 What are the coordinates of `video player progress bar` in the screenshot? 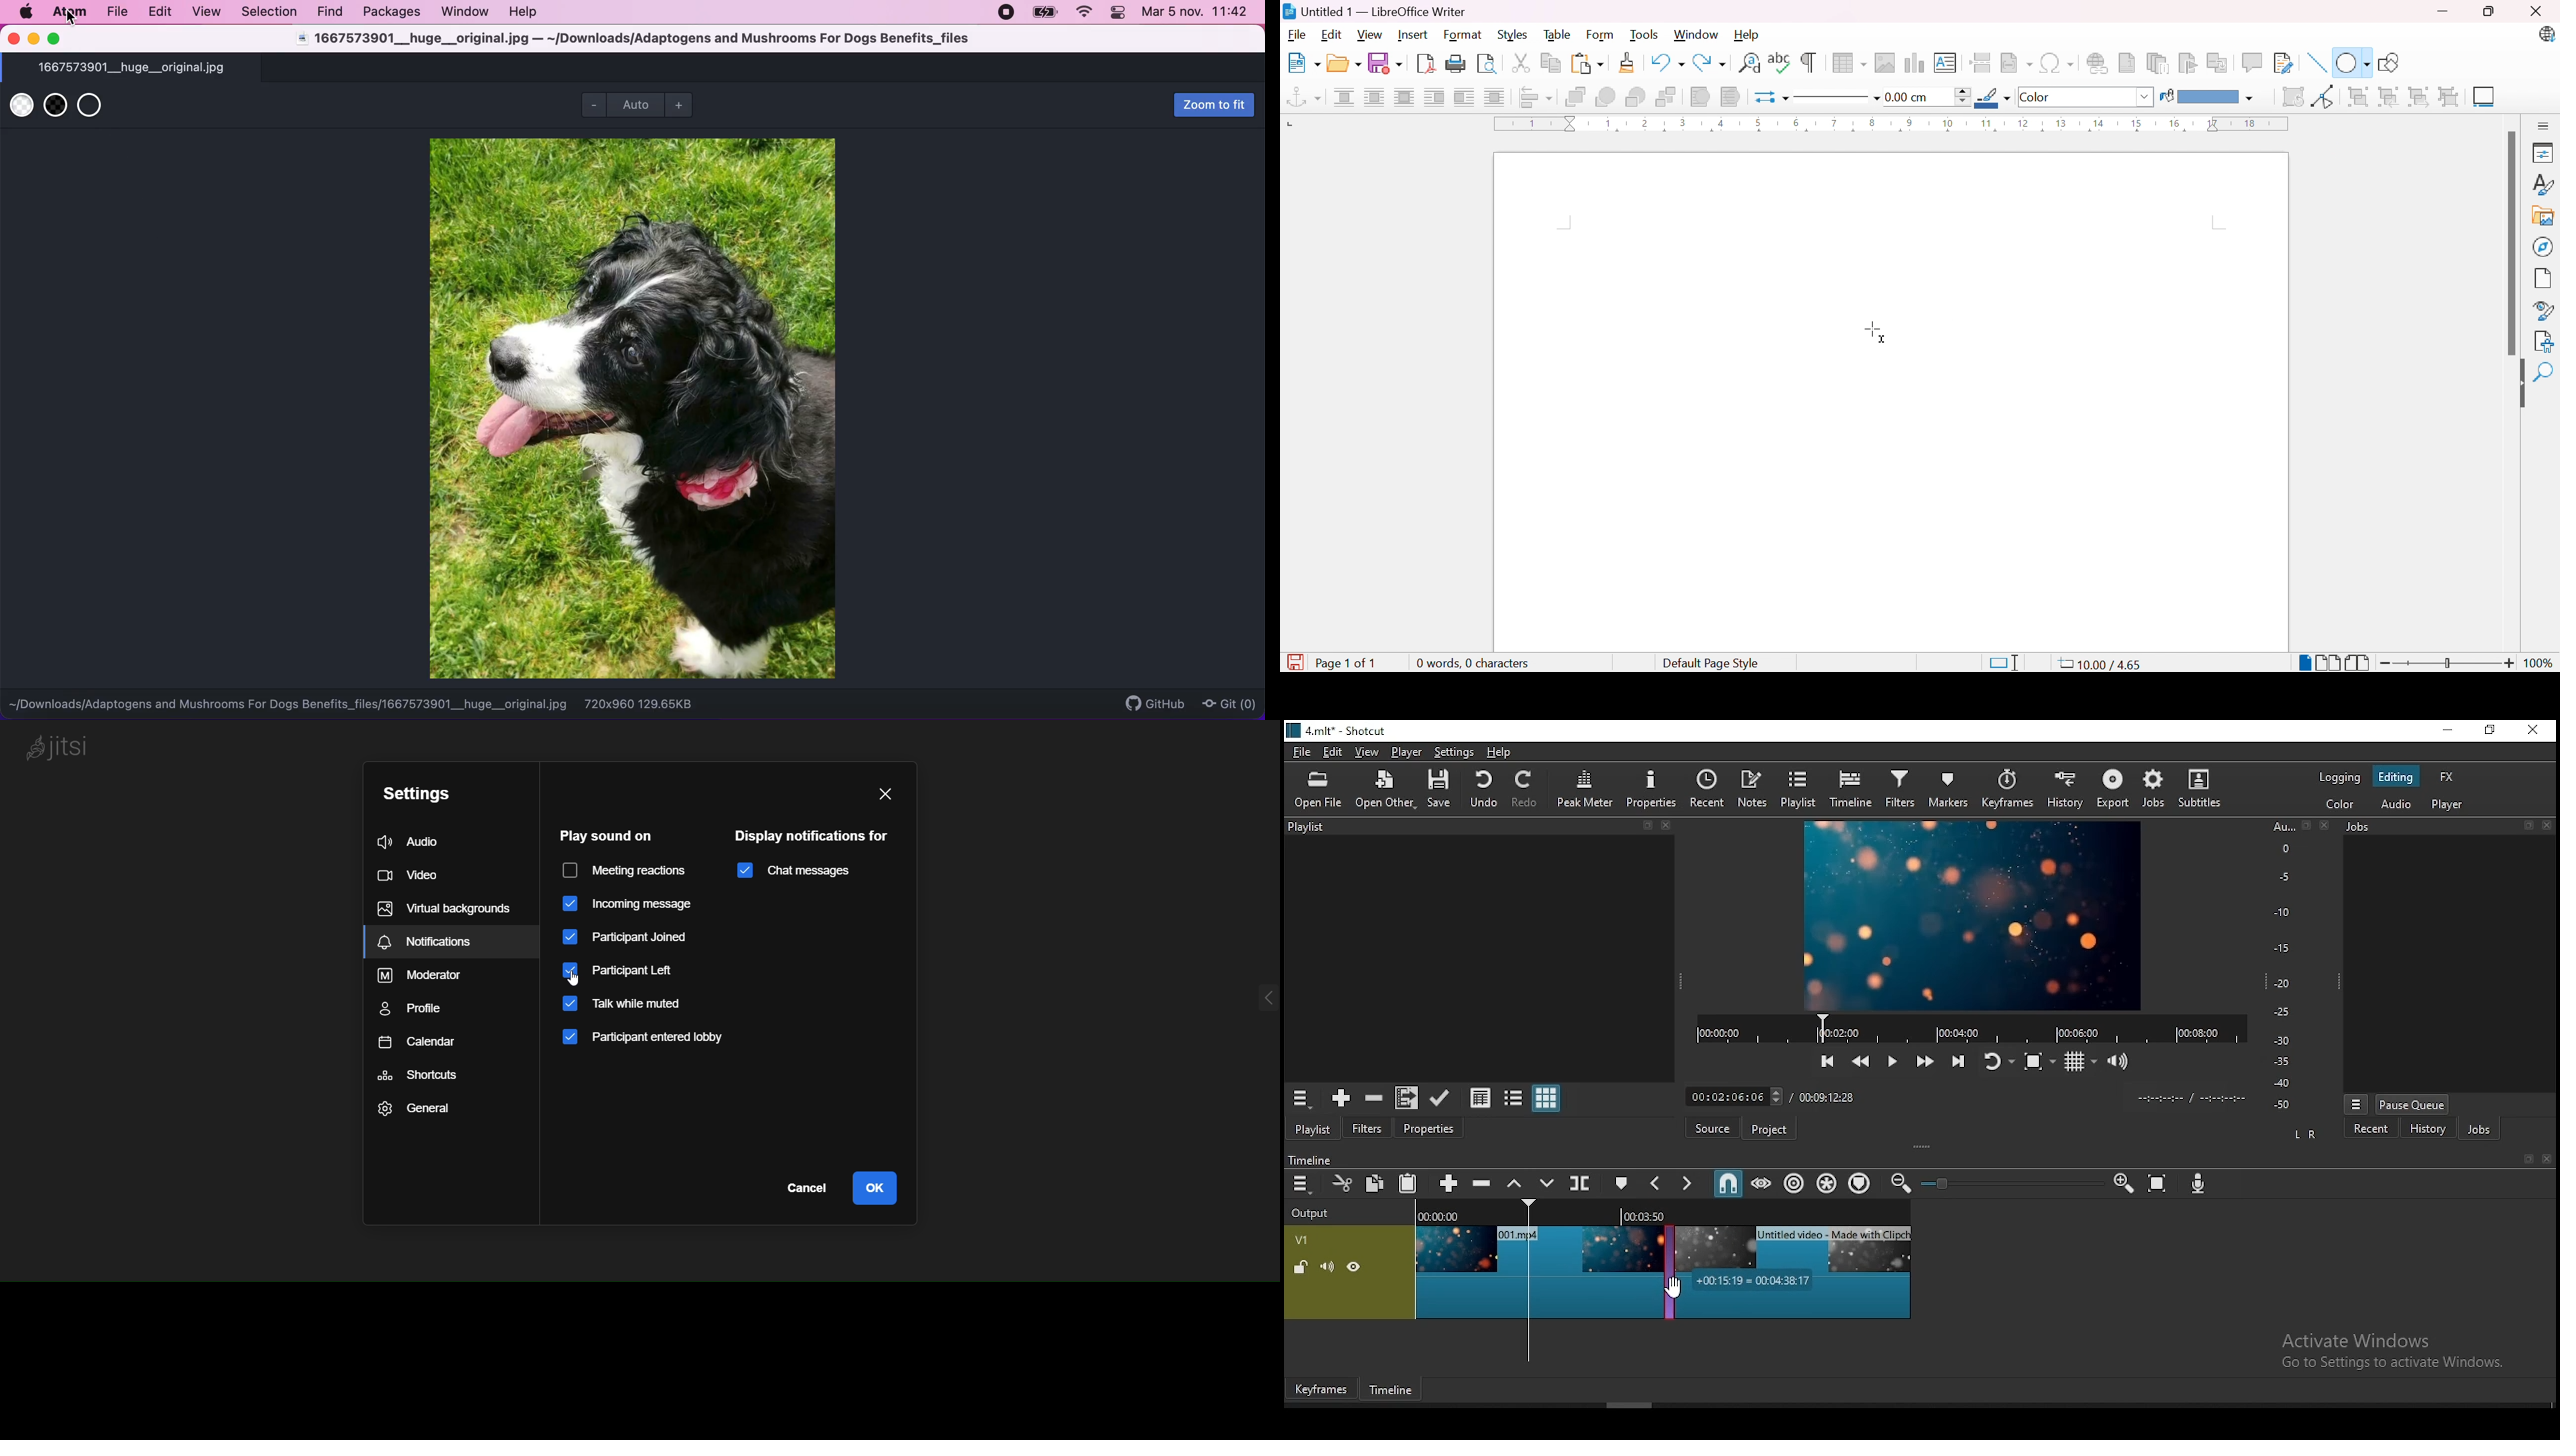 It's located at (1970, 1027).